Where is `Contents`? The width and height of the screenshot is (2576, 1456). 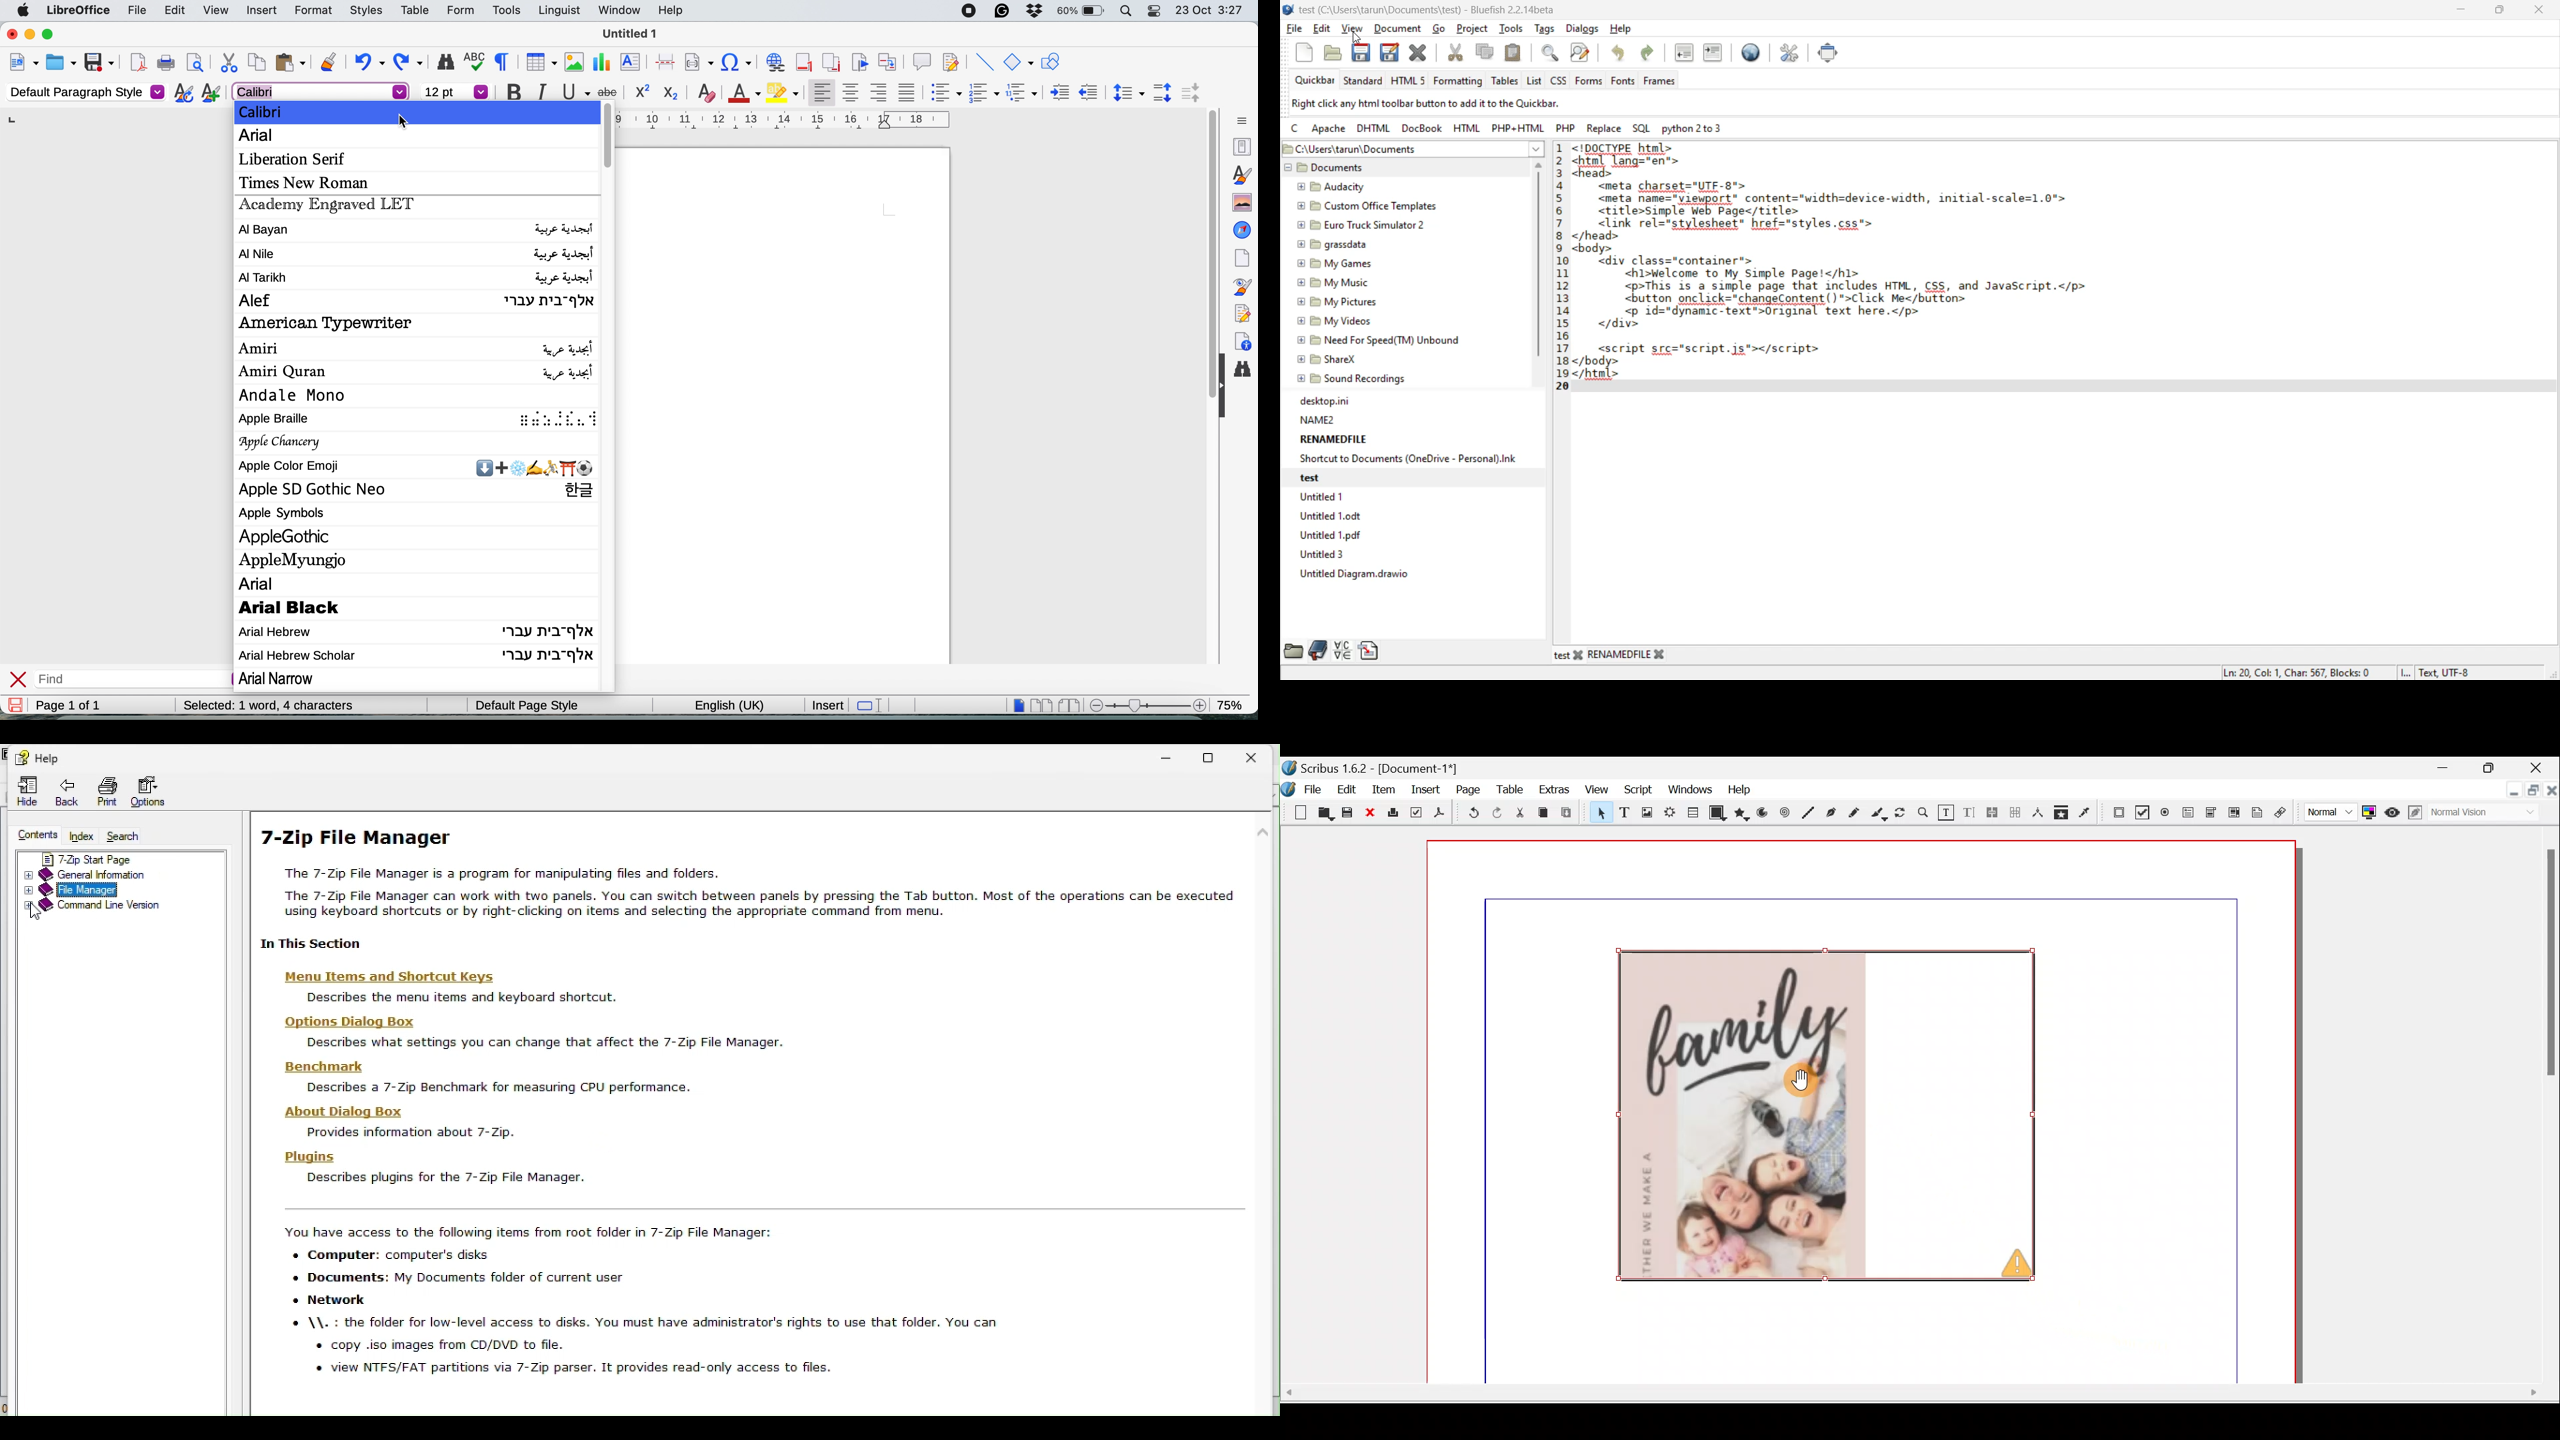 Contents is located at coordinates (35, 832).